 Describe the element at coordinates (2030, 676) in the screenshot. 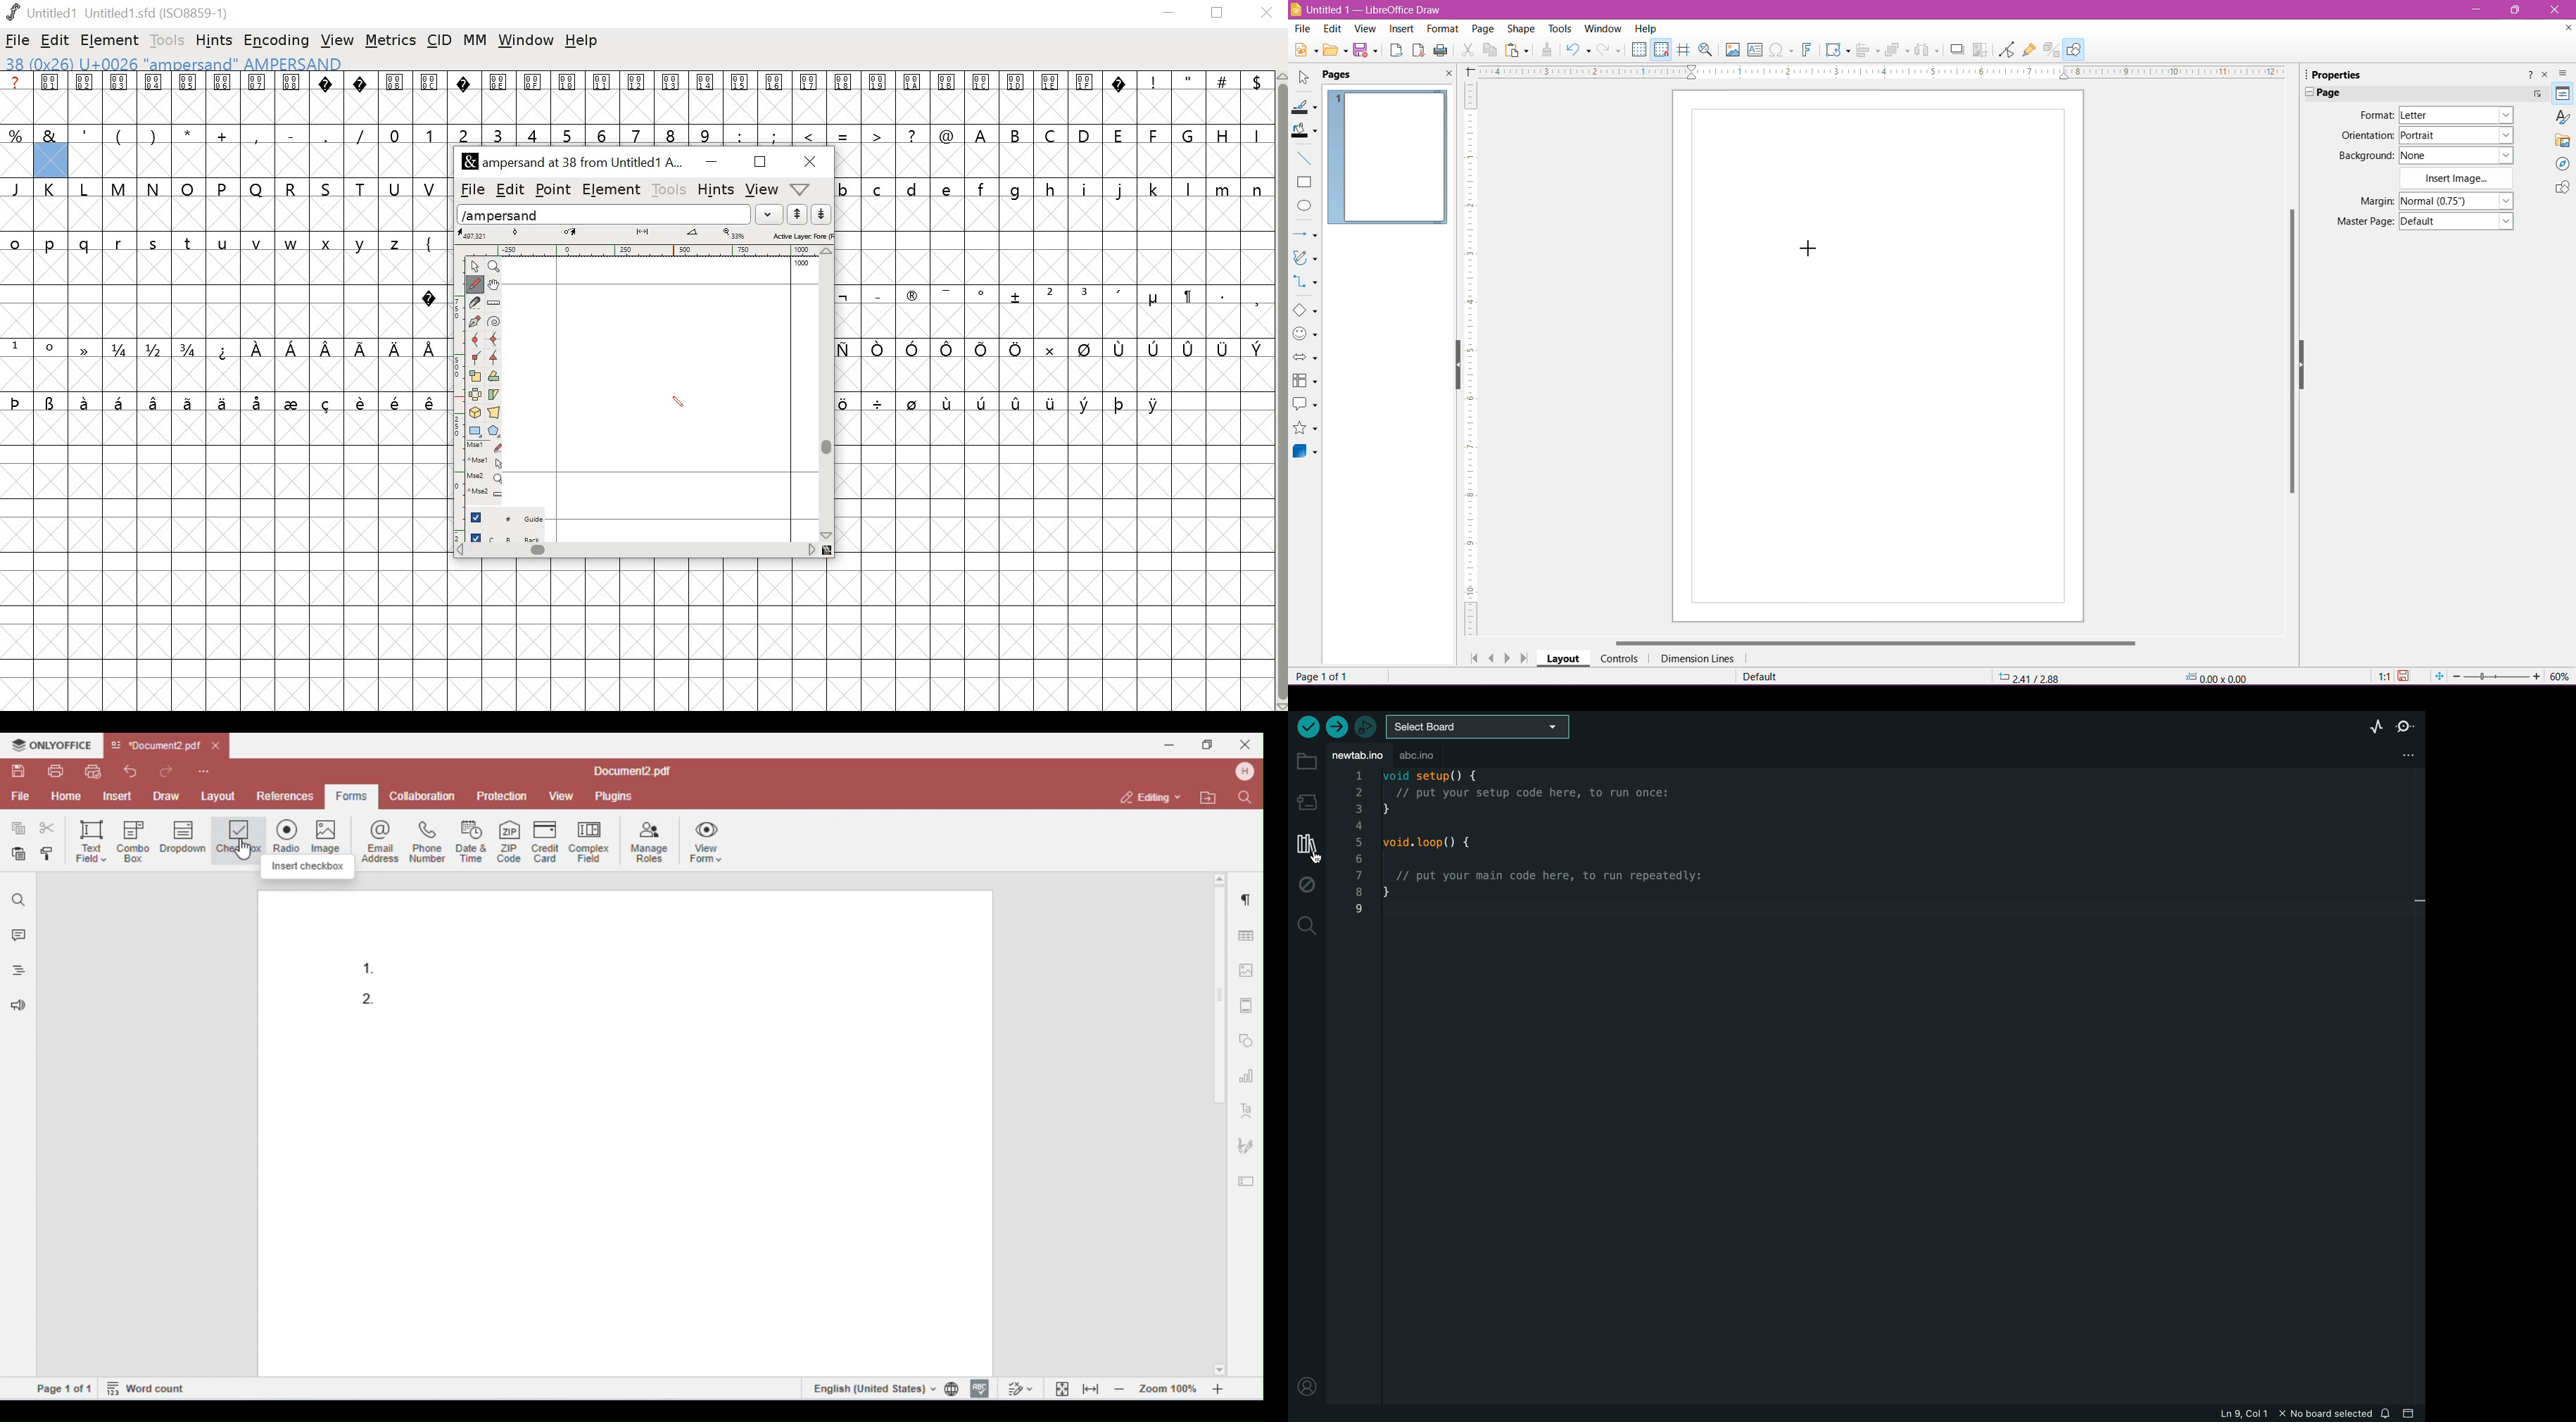

I see `Cursor Position` at that location.